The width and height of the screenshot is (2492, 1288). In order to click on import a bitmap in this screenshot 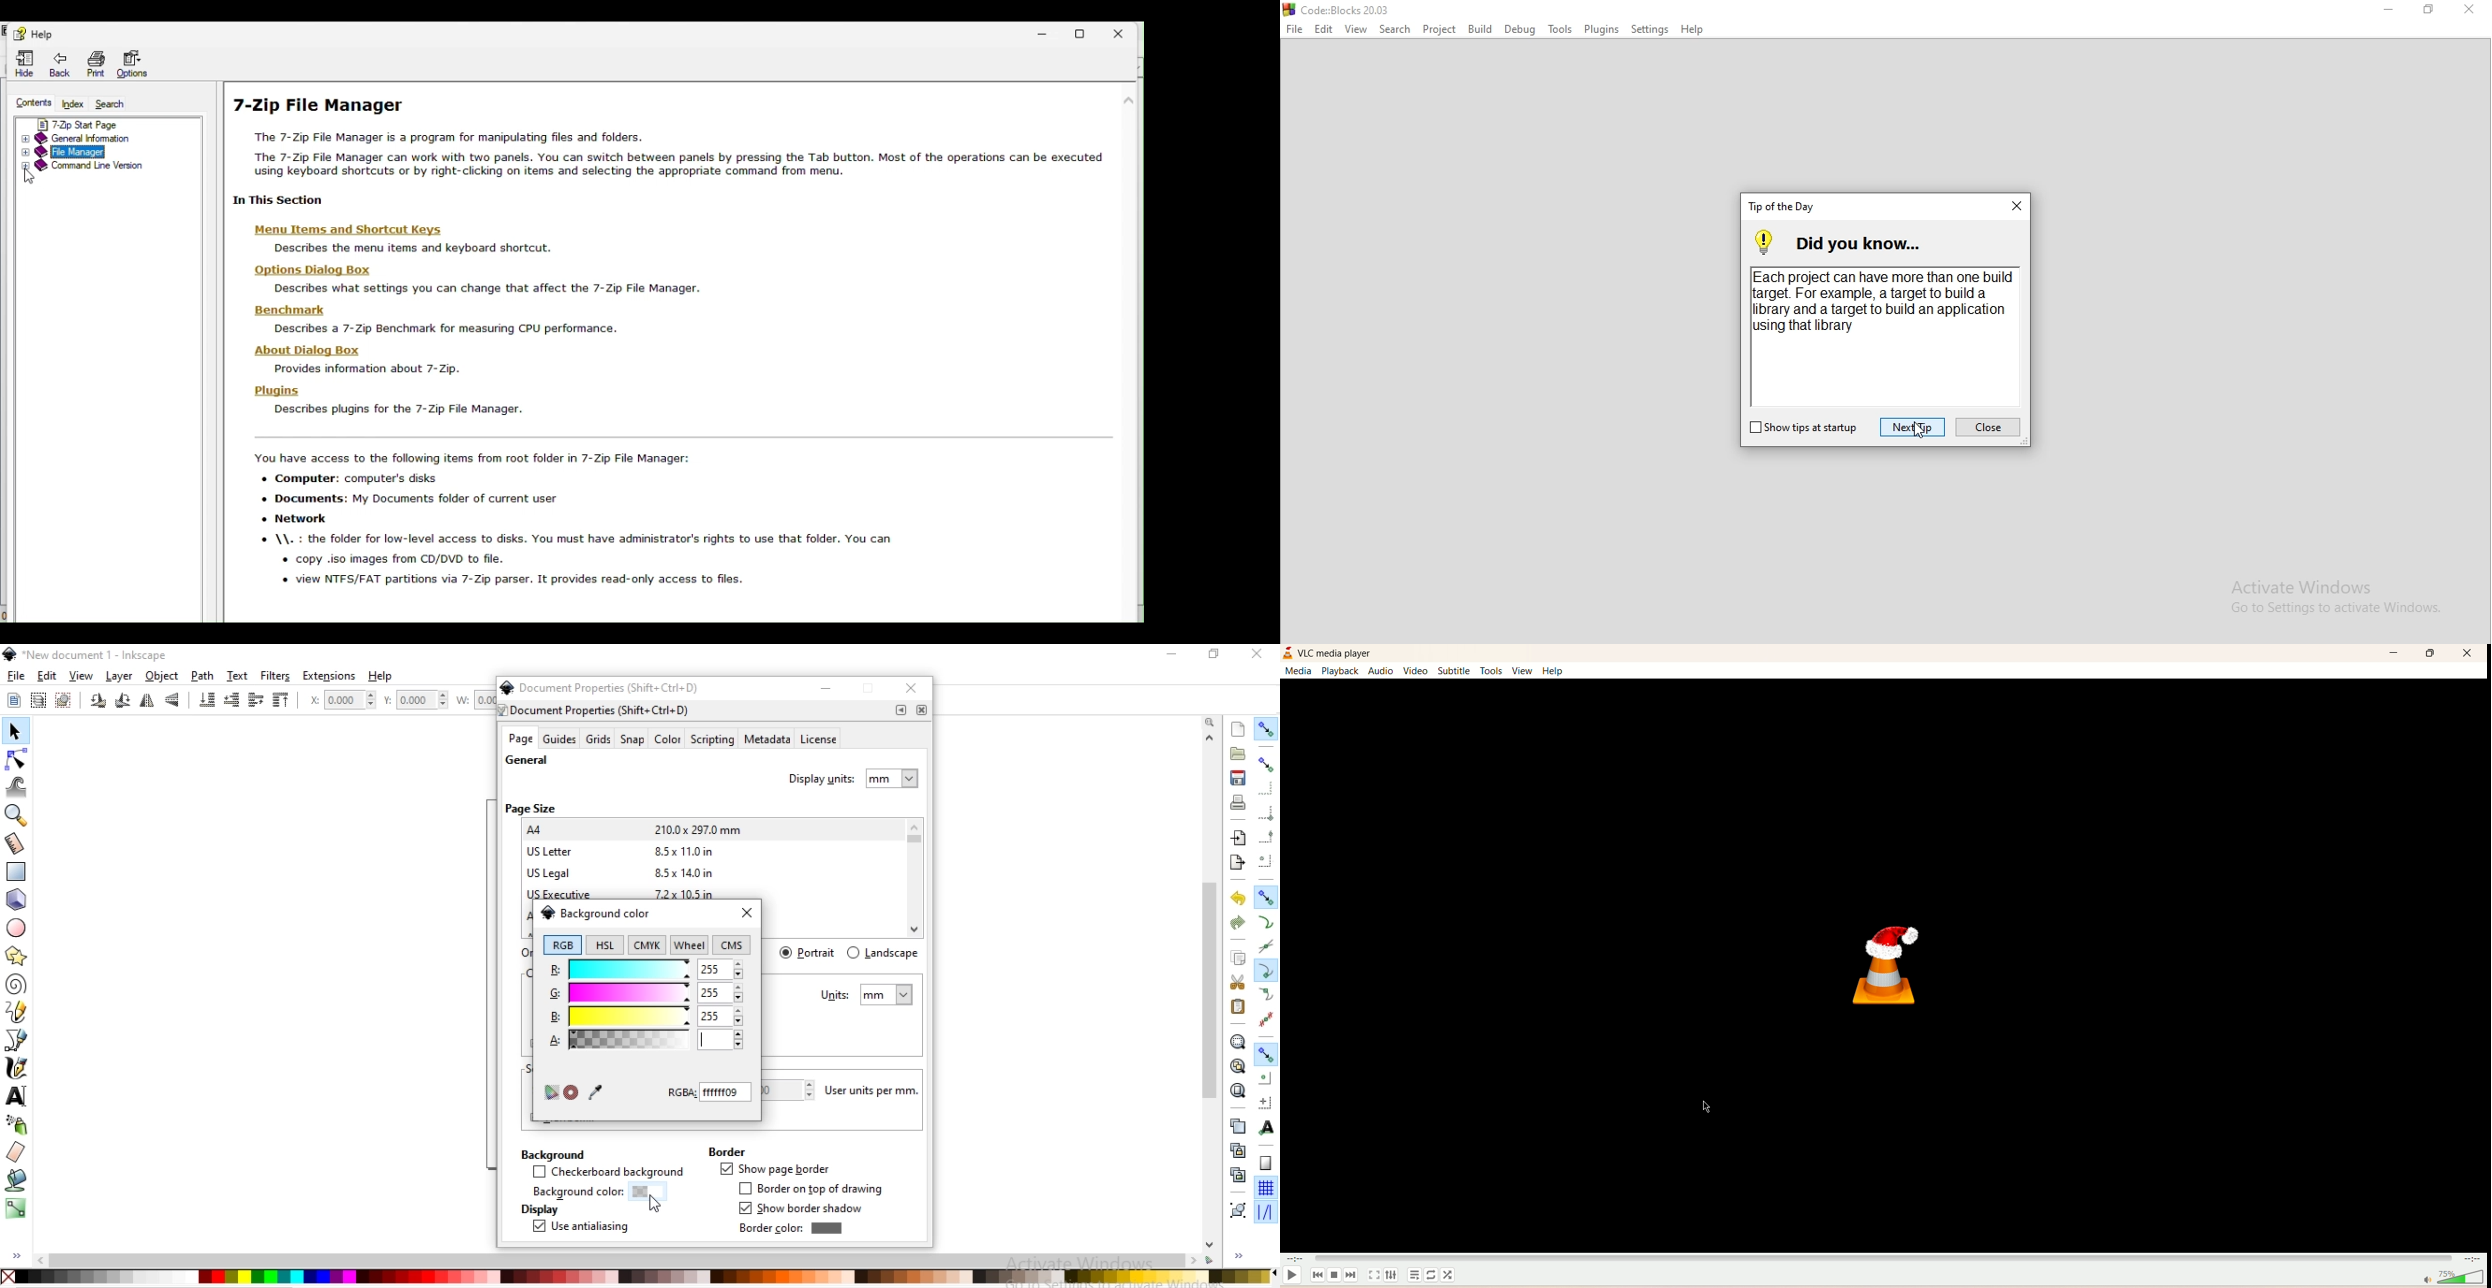, I will do `click(1239, 838)`.